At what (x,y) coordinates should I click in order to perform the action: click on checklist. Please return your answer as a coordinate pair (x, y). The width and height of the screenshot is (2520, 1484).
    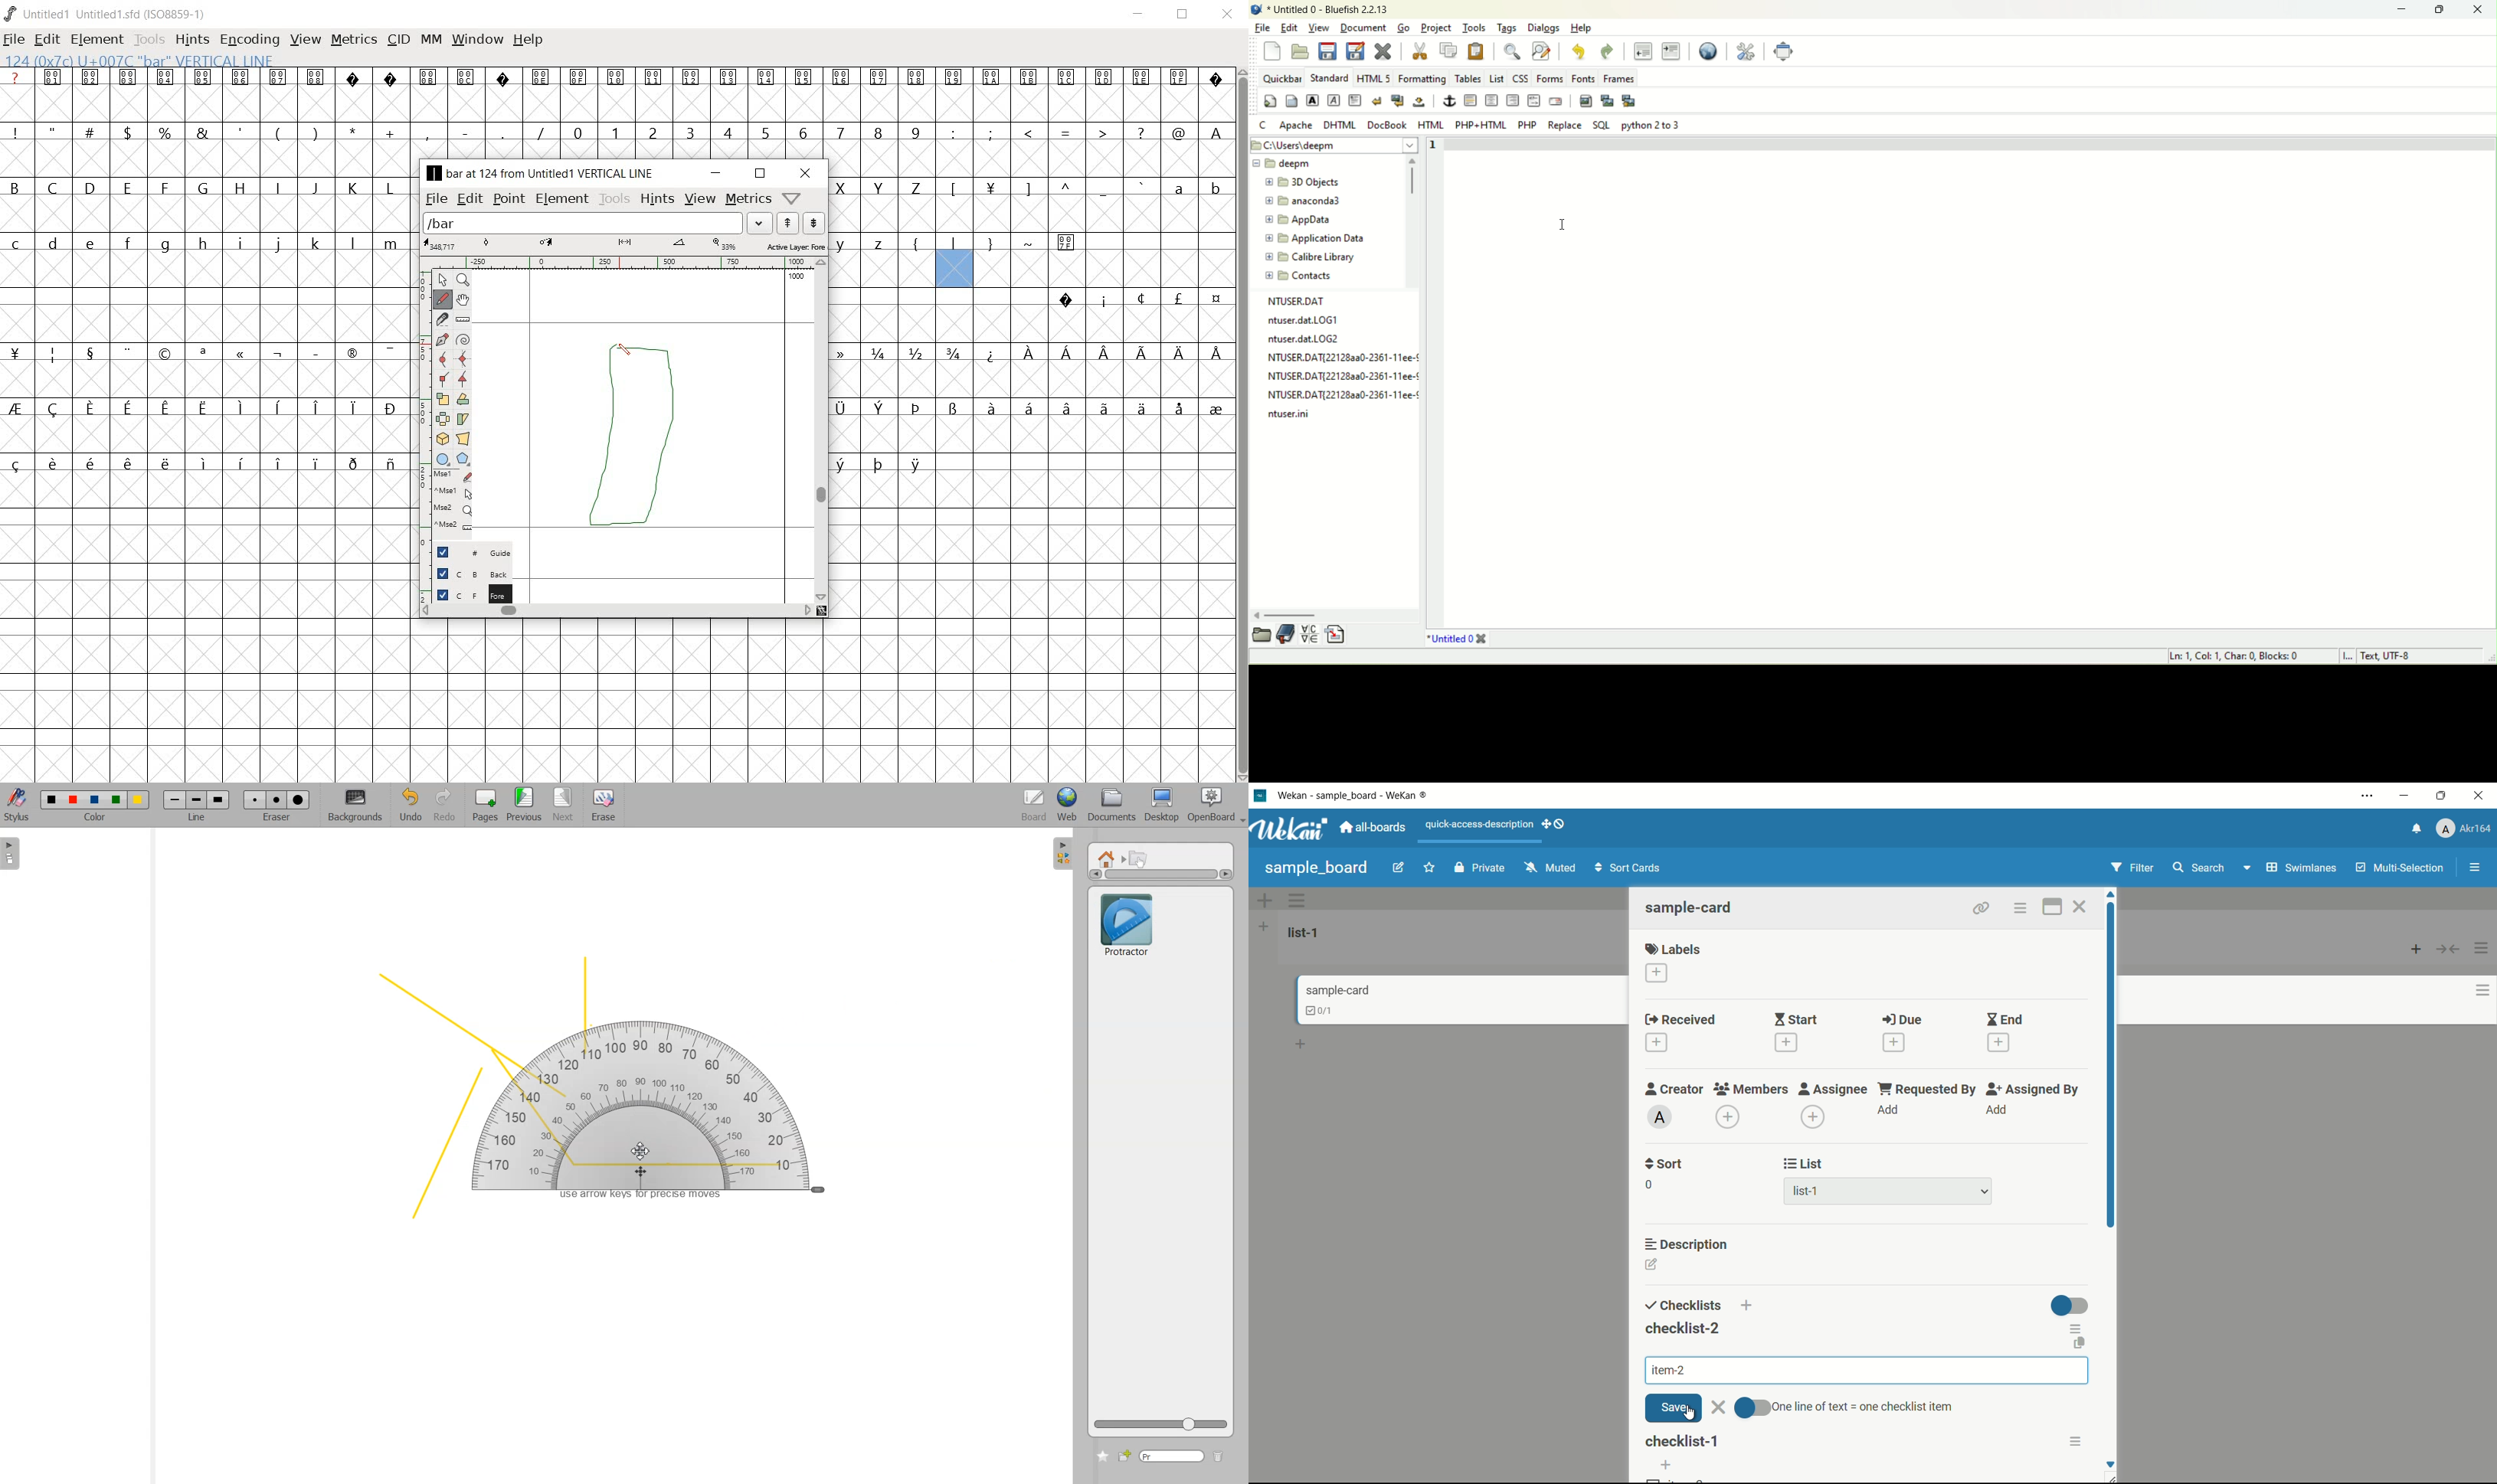
    Looking at the image, I should click on (1681, 1307).